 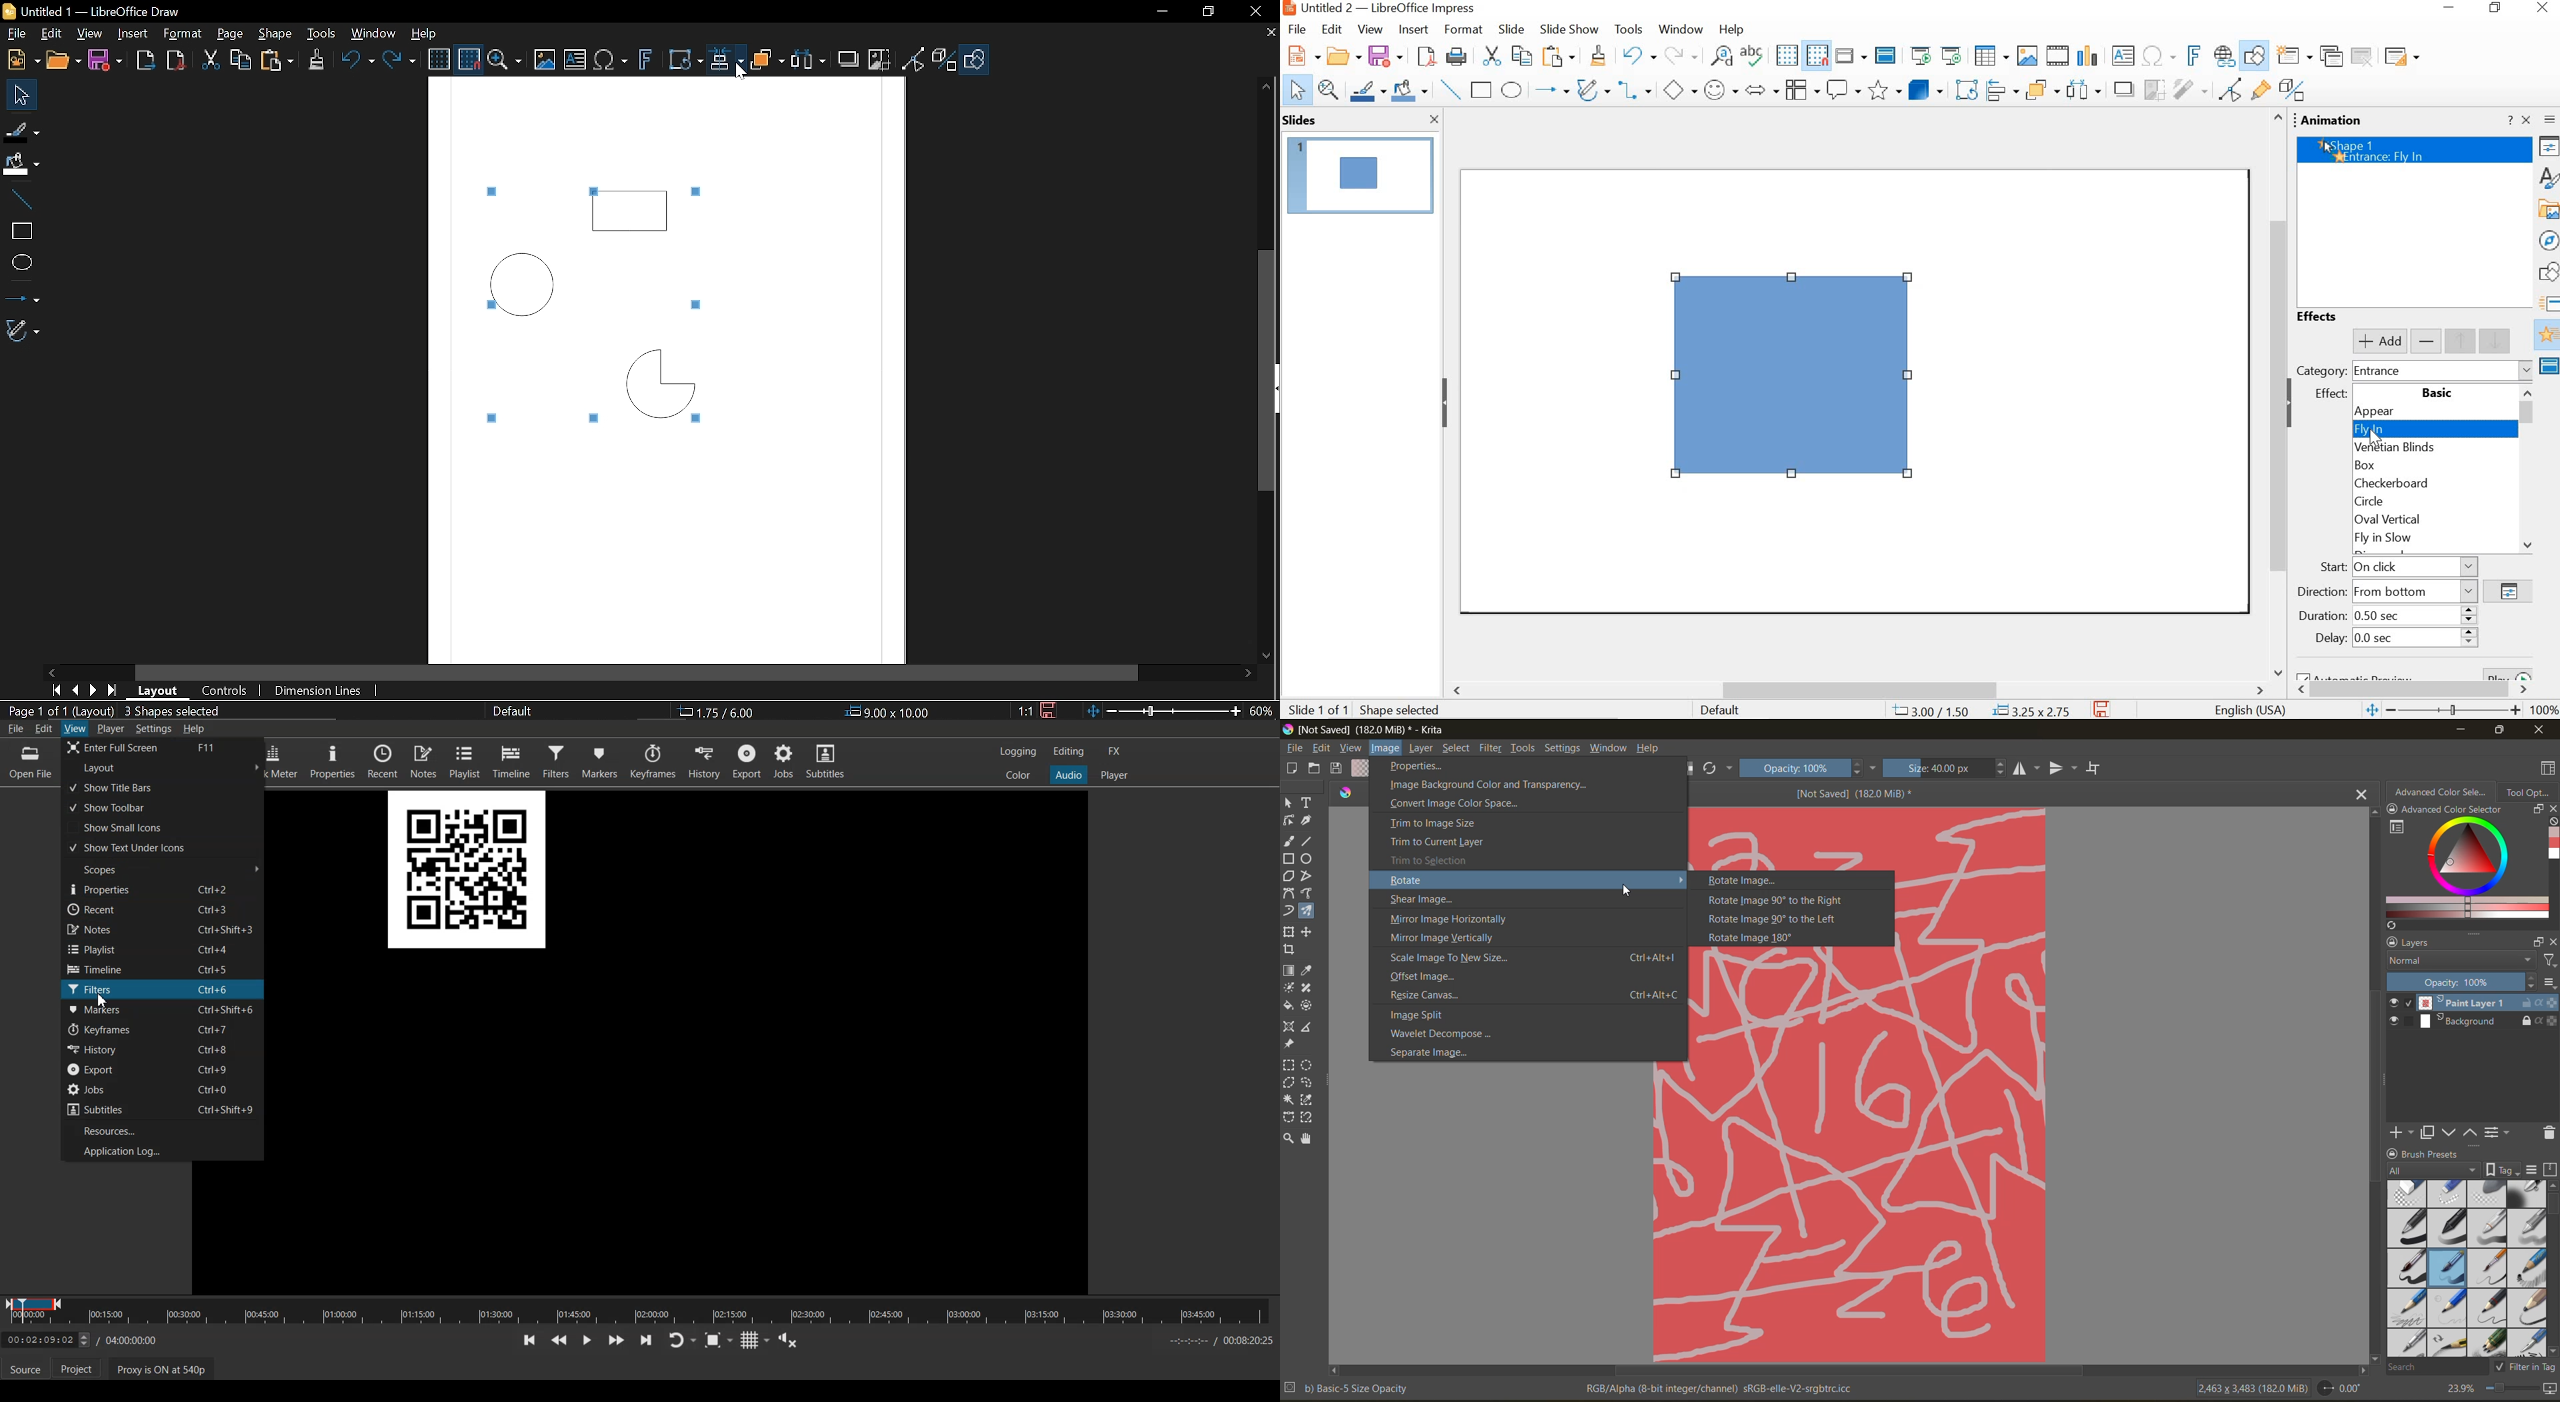 What do you see at coordinates (1159, 710) in the screenshot?
I see `Change zoom` at bounding box center [1159, 710].